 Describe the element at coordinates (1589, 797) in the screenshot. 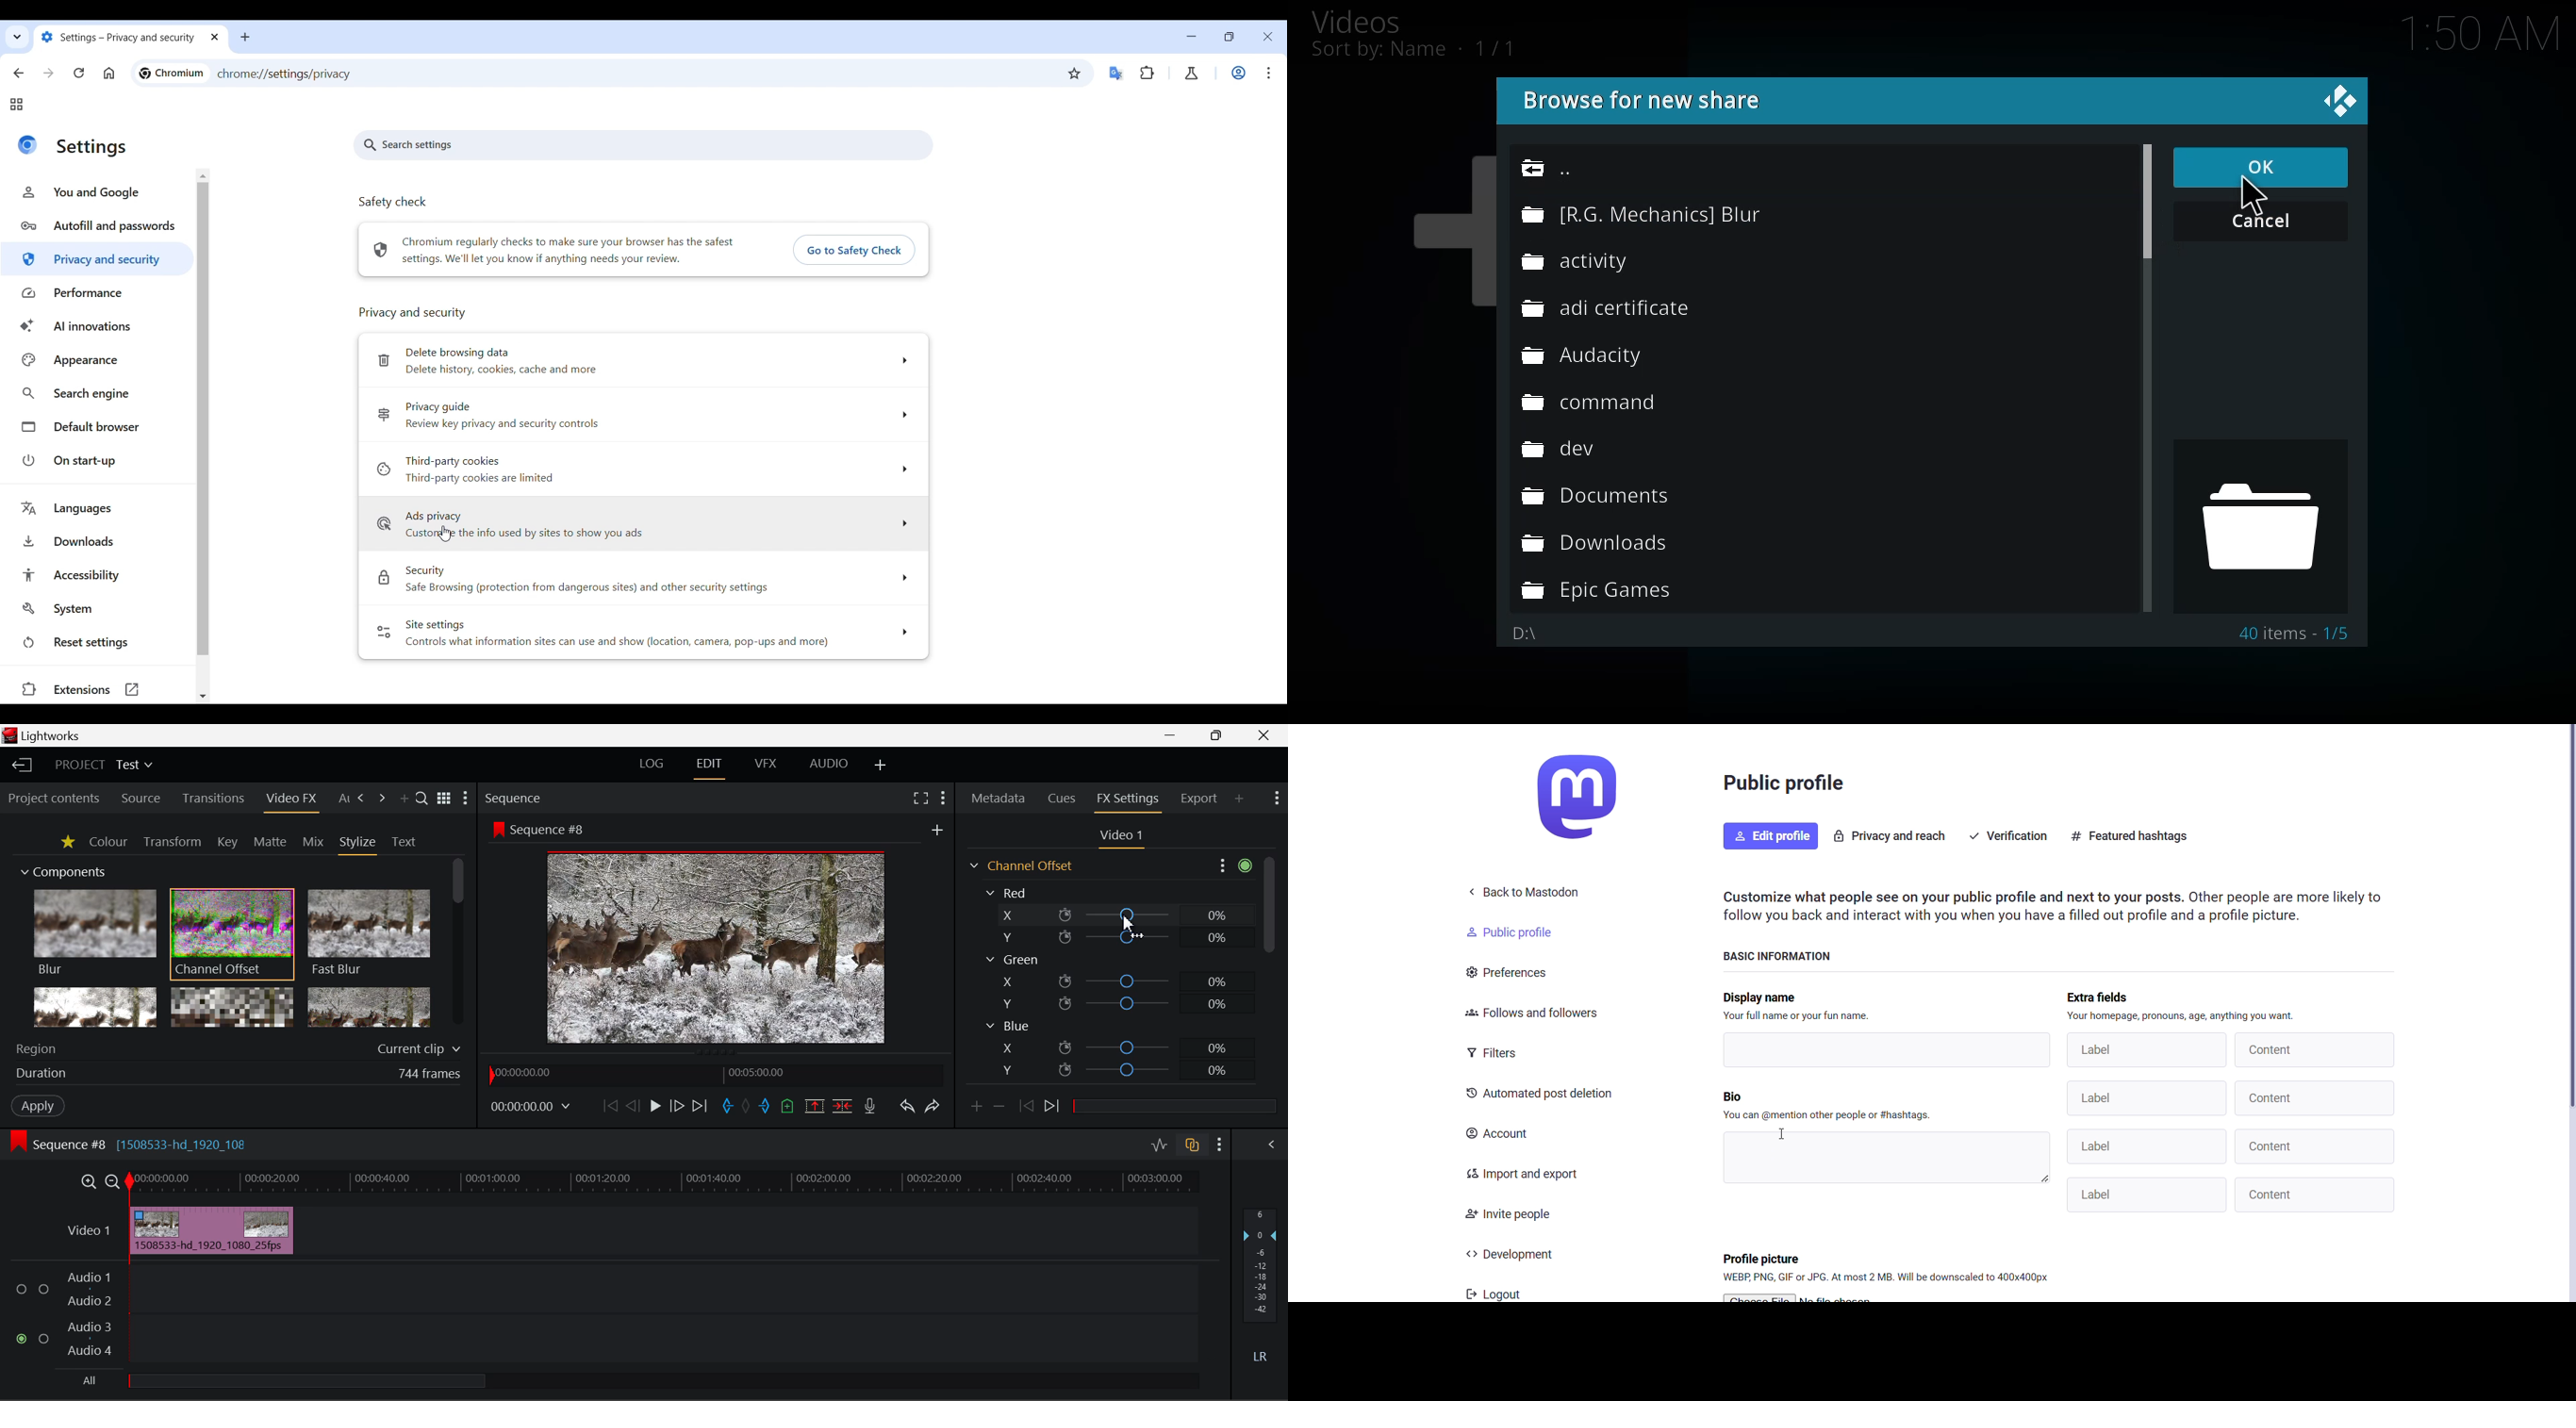

I see `Home and Logo` at that location.